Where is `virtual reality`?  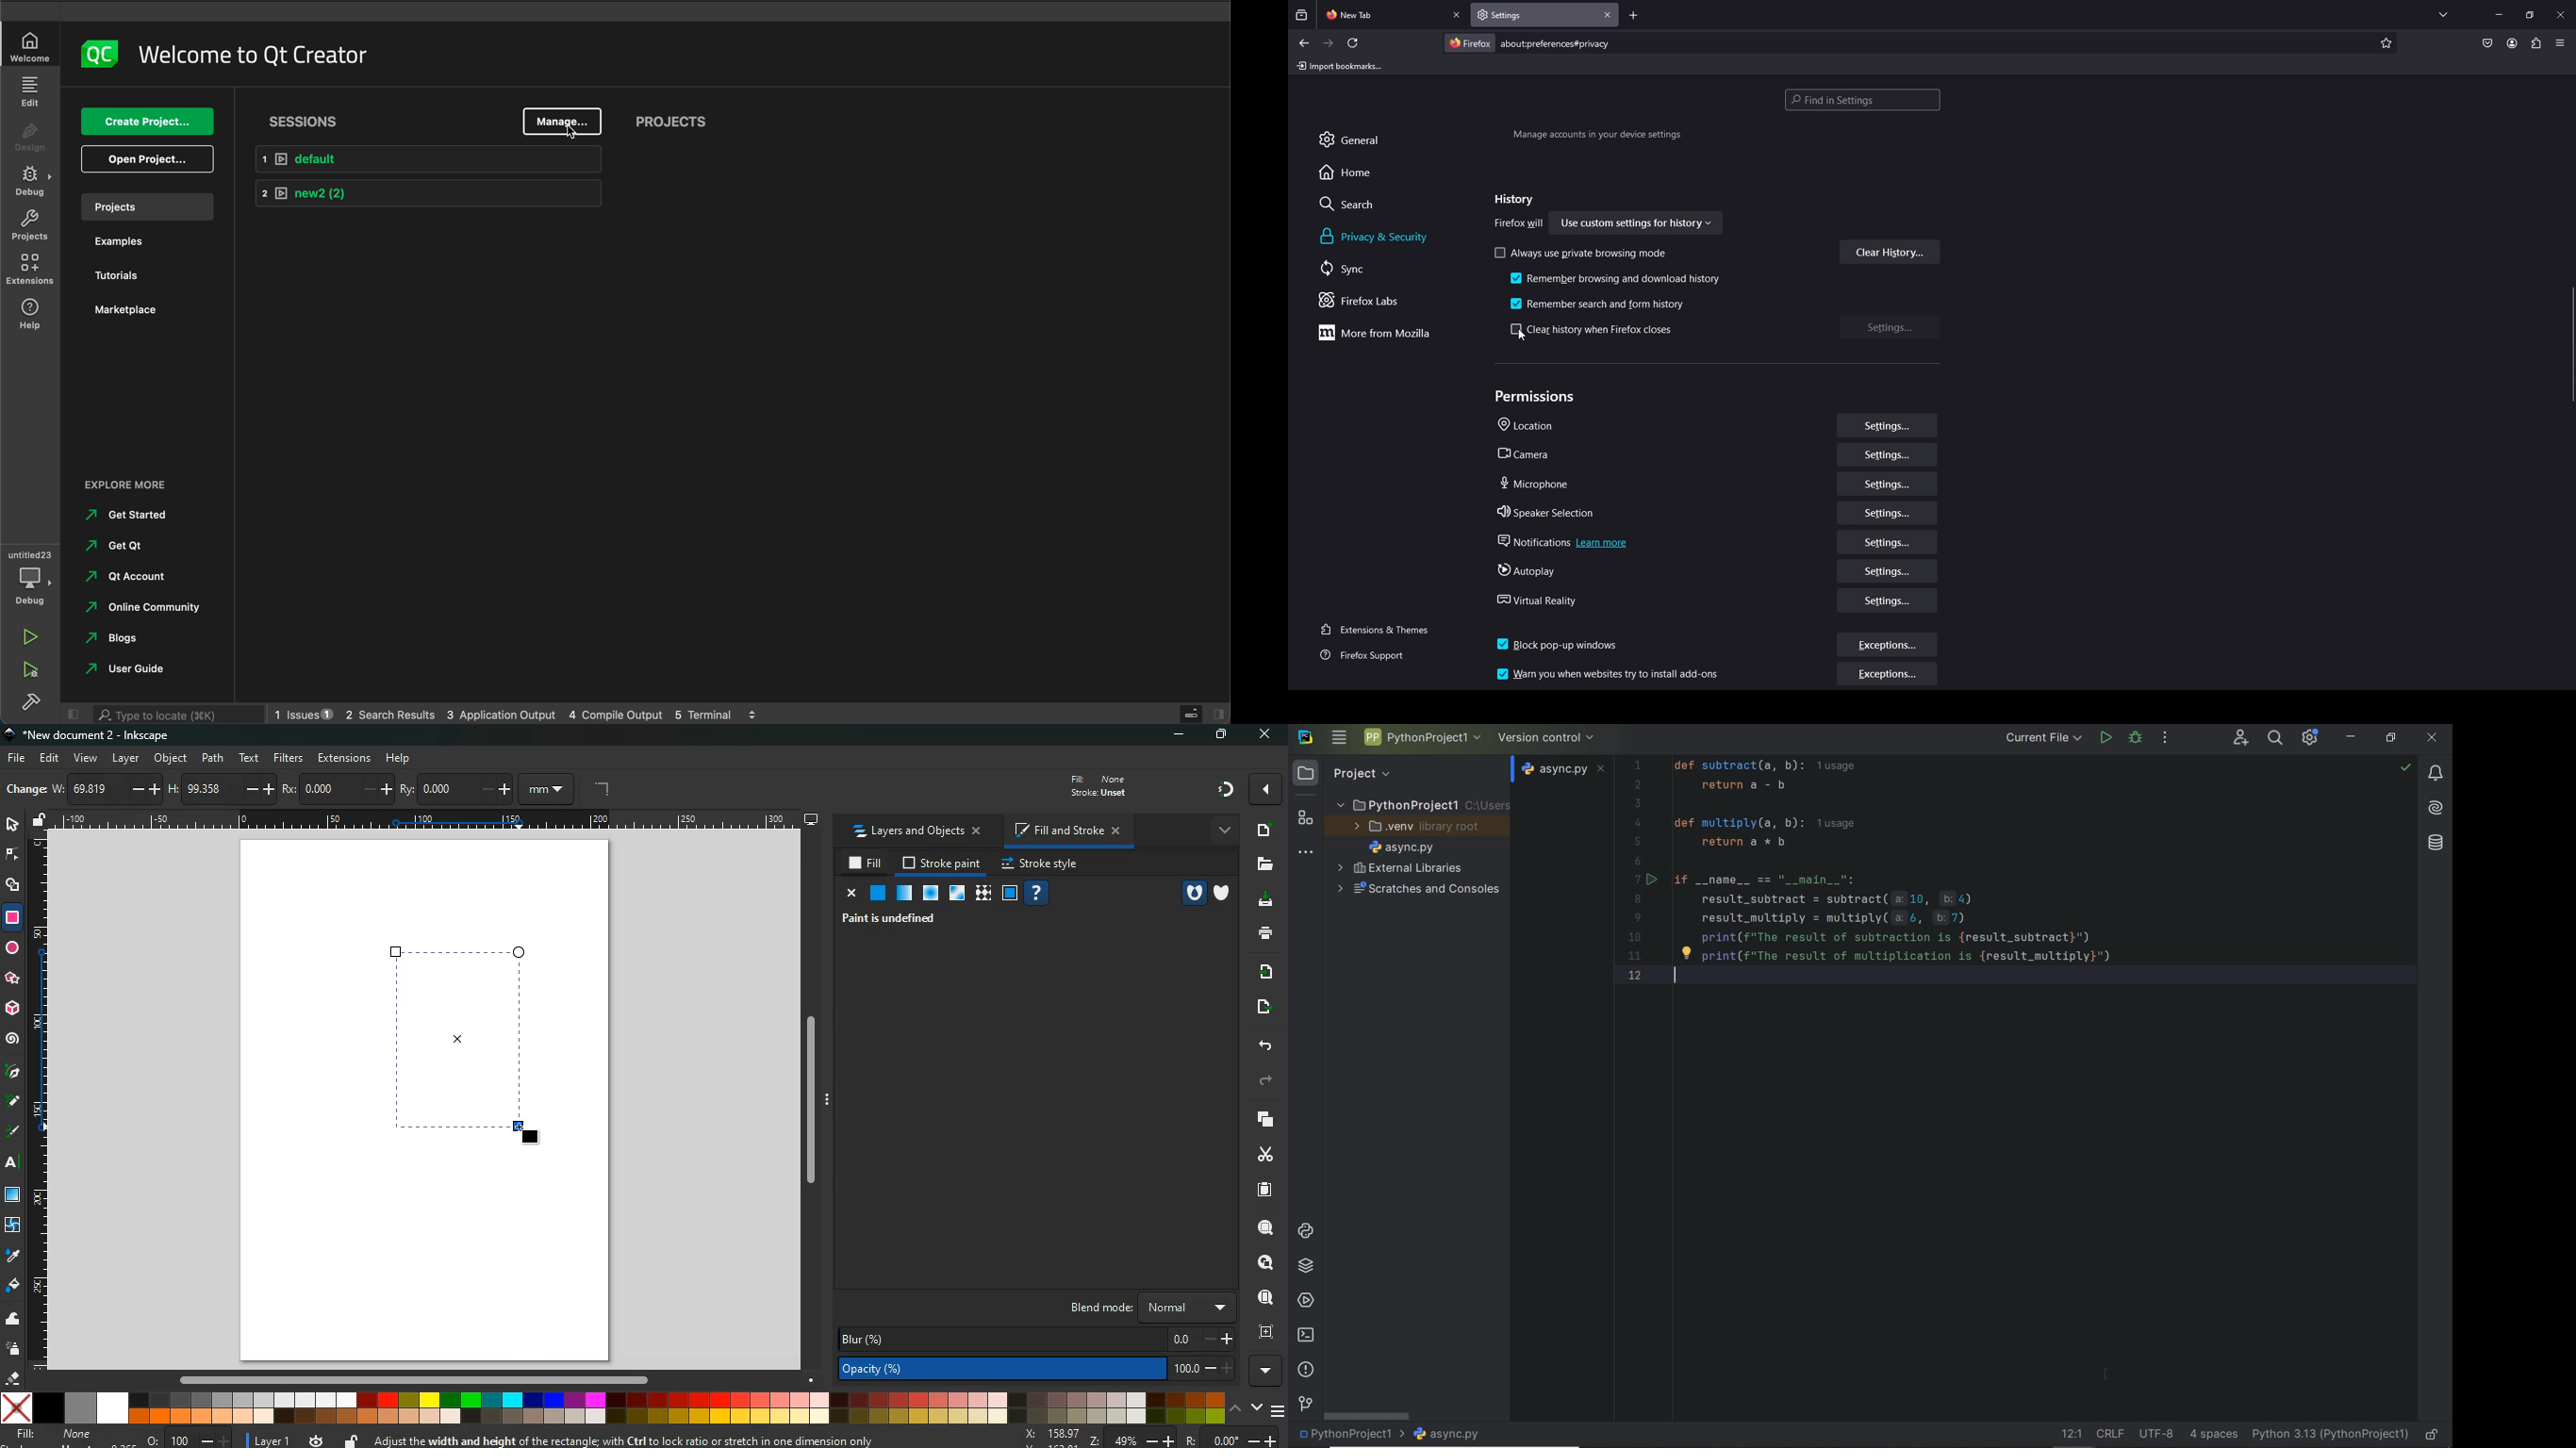
virtual reality is located at coordinates (1542, 599).